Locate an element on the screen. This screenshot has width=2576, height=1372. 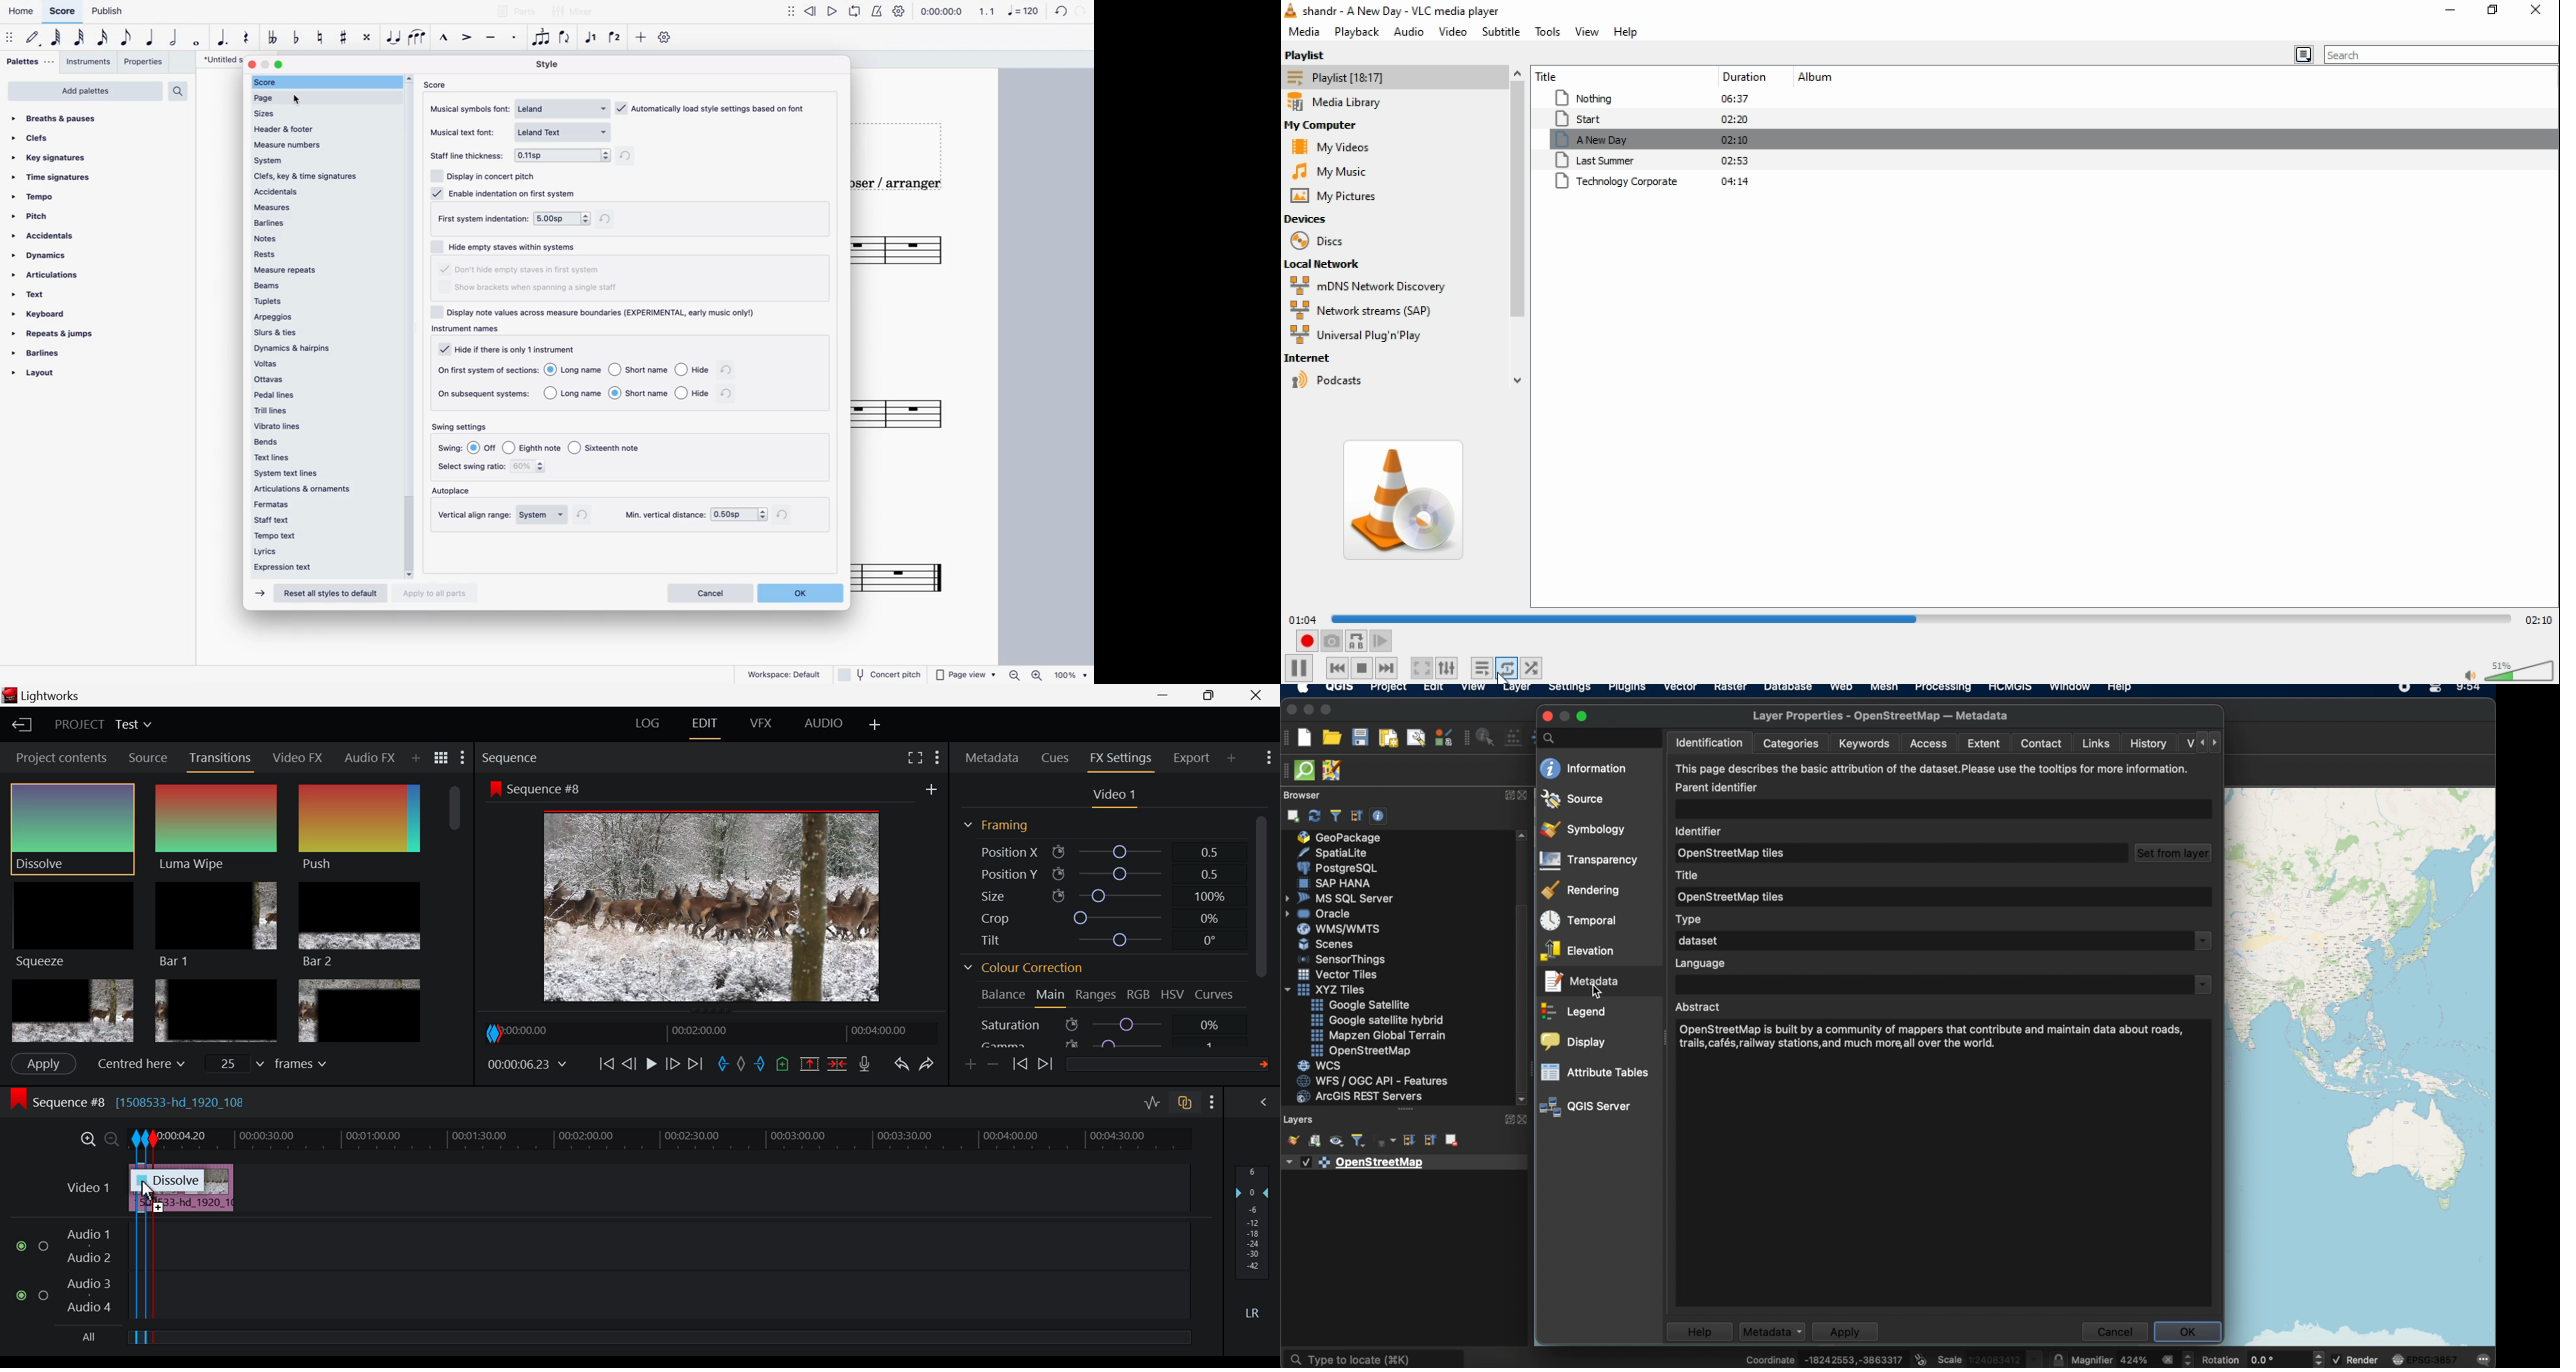
Go Forward is located at coordinates (673, 1065).